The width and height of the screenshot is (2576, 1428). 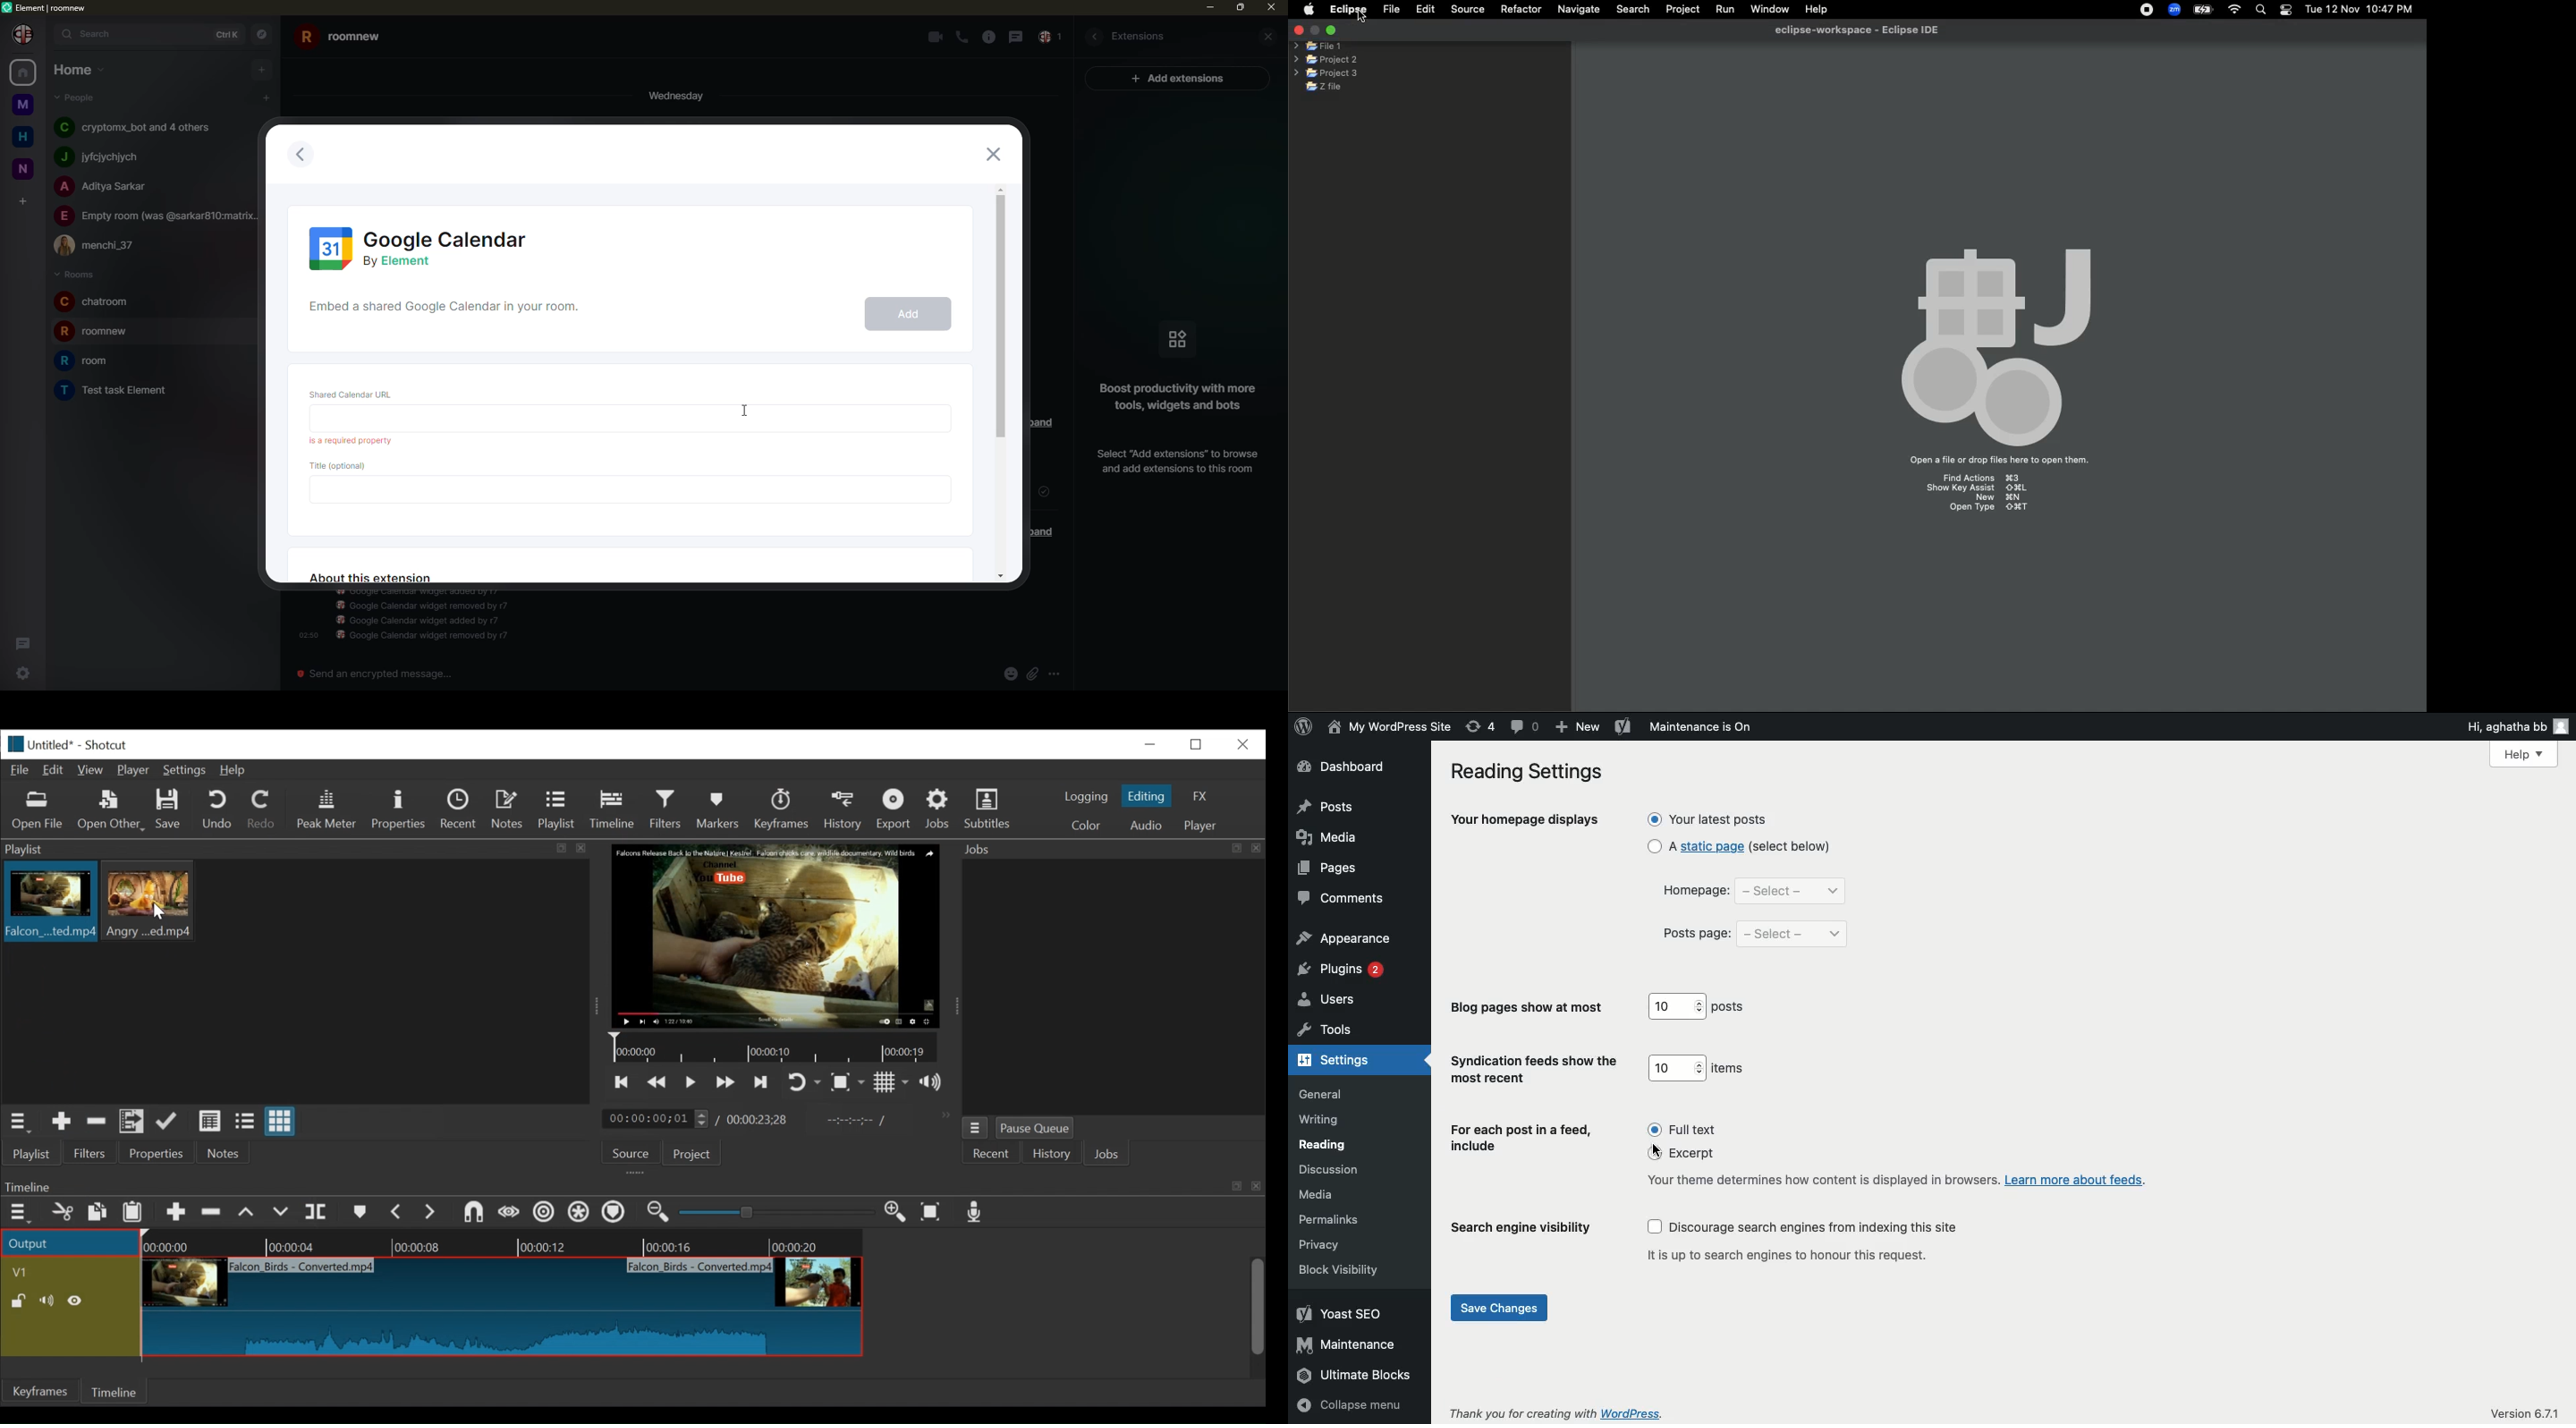 What do you see at coordinates (1557, 1411) in the screenshot?
I see `thank you for creating with wordpress` at bounding box center [1557, 1411].